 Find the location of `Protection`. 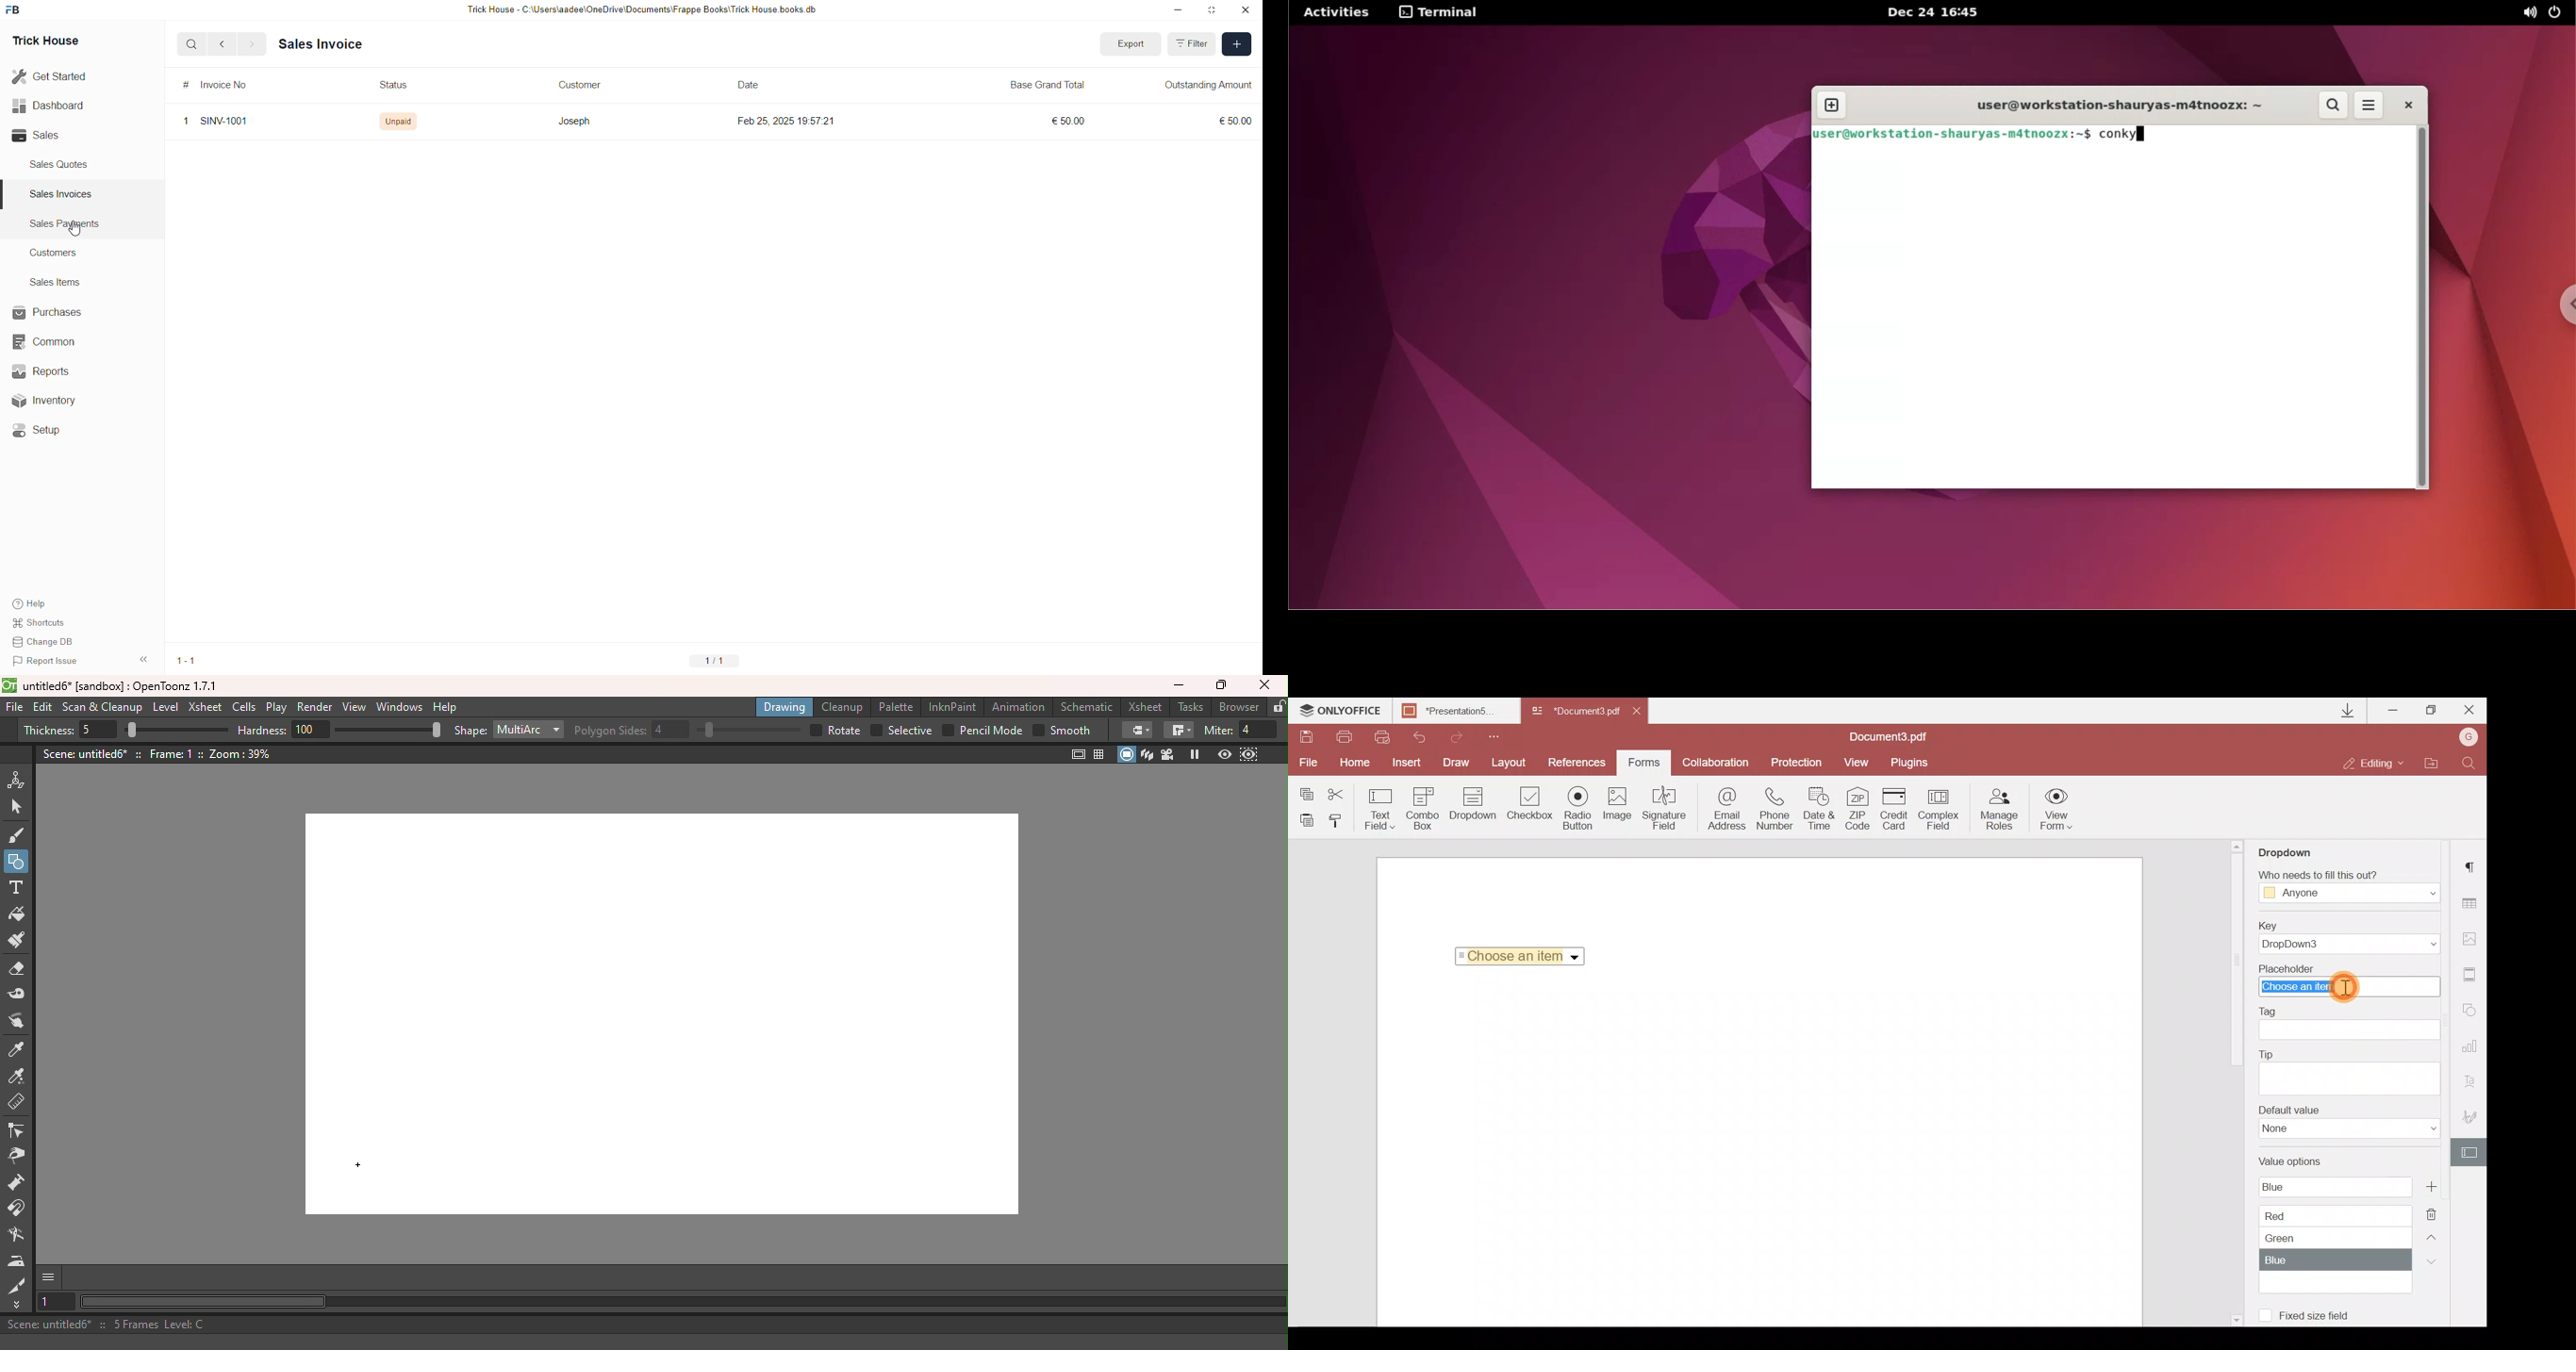

Protection is located at coordinates (1794, 764).